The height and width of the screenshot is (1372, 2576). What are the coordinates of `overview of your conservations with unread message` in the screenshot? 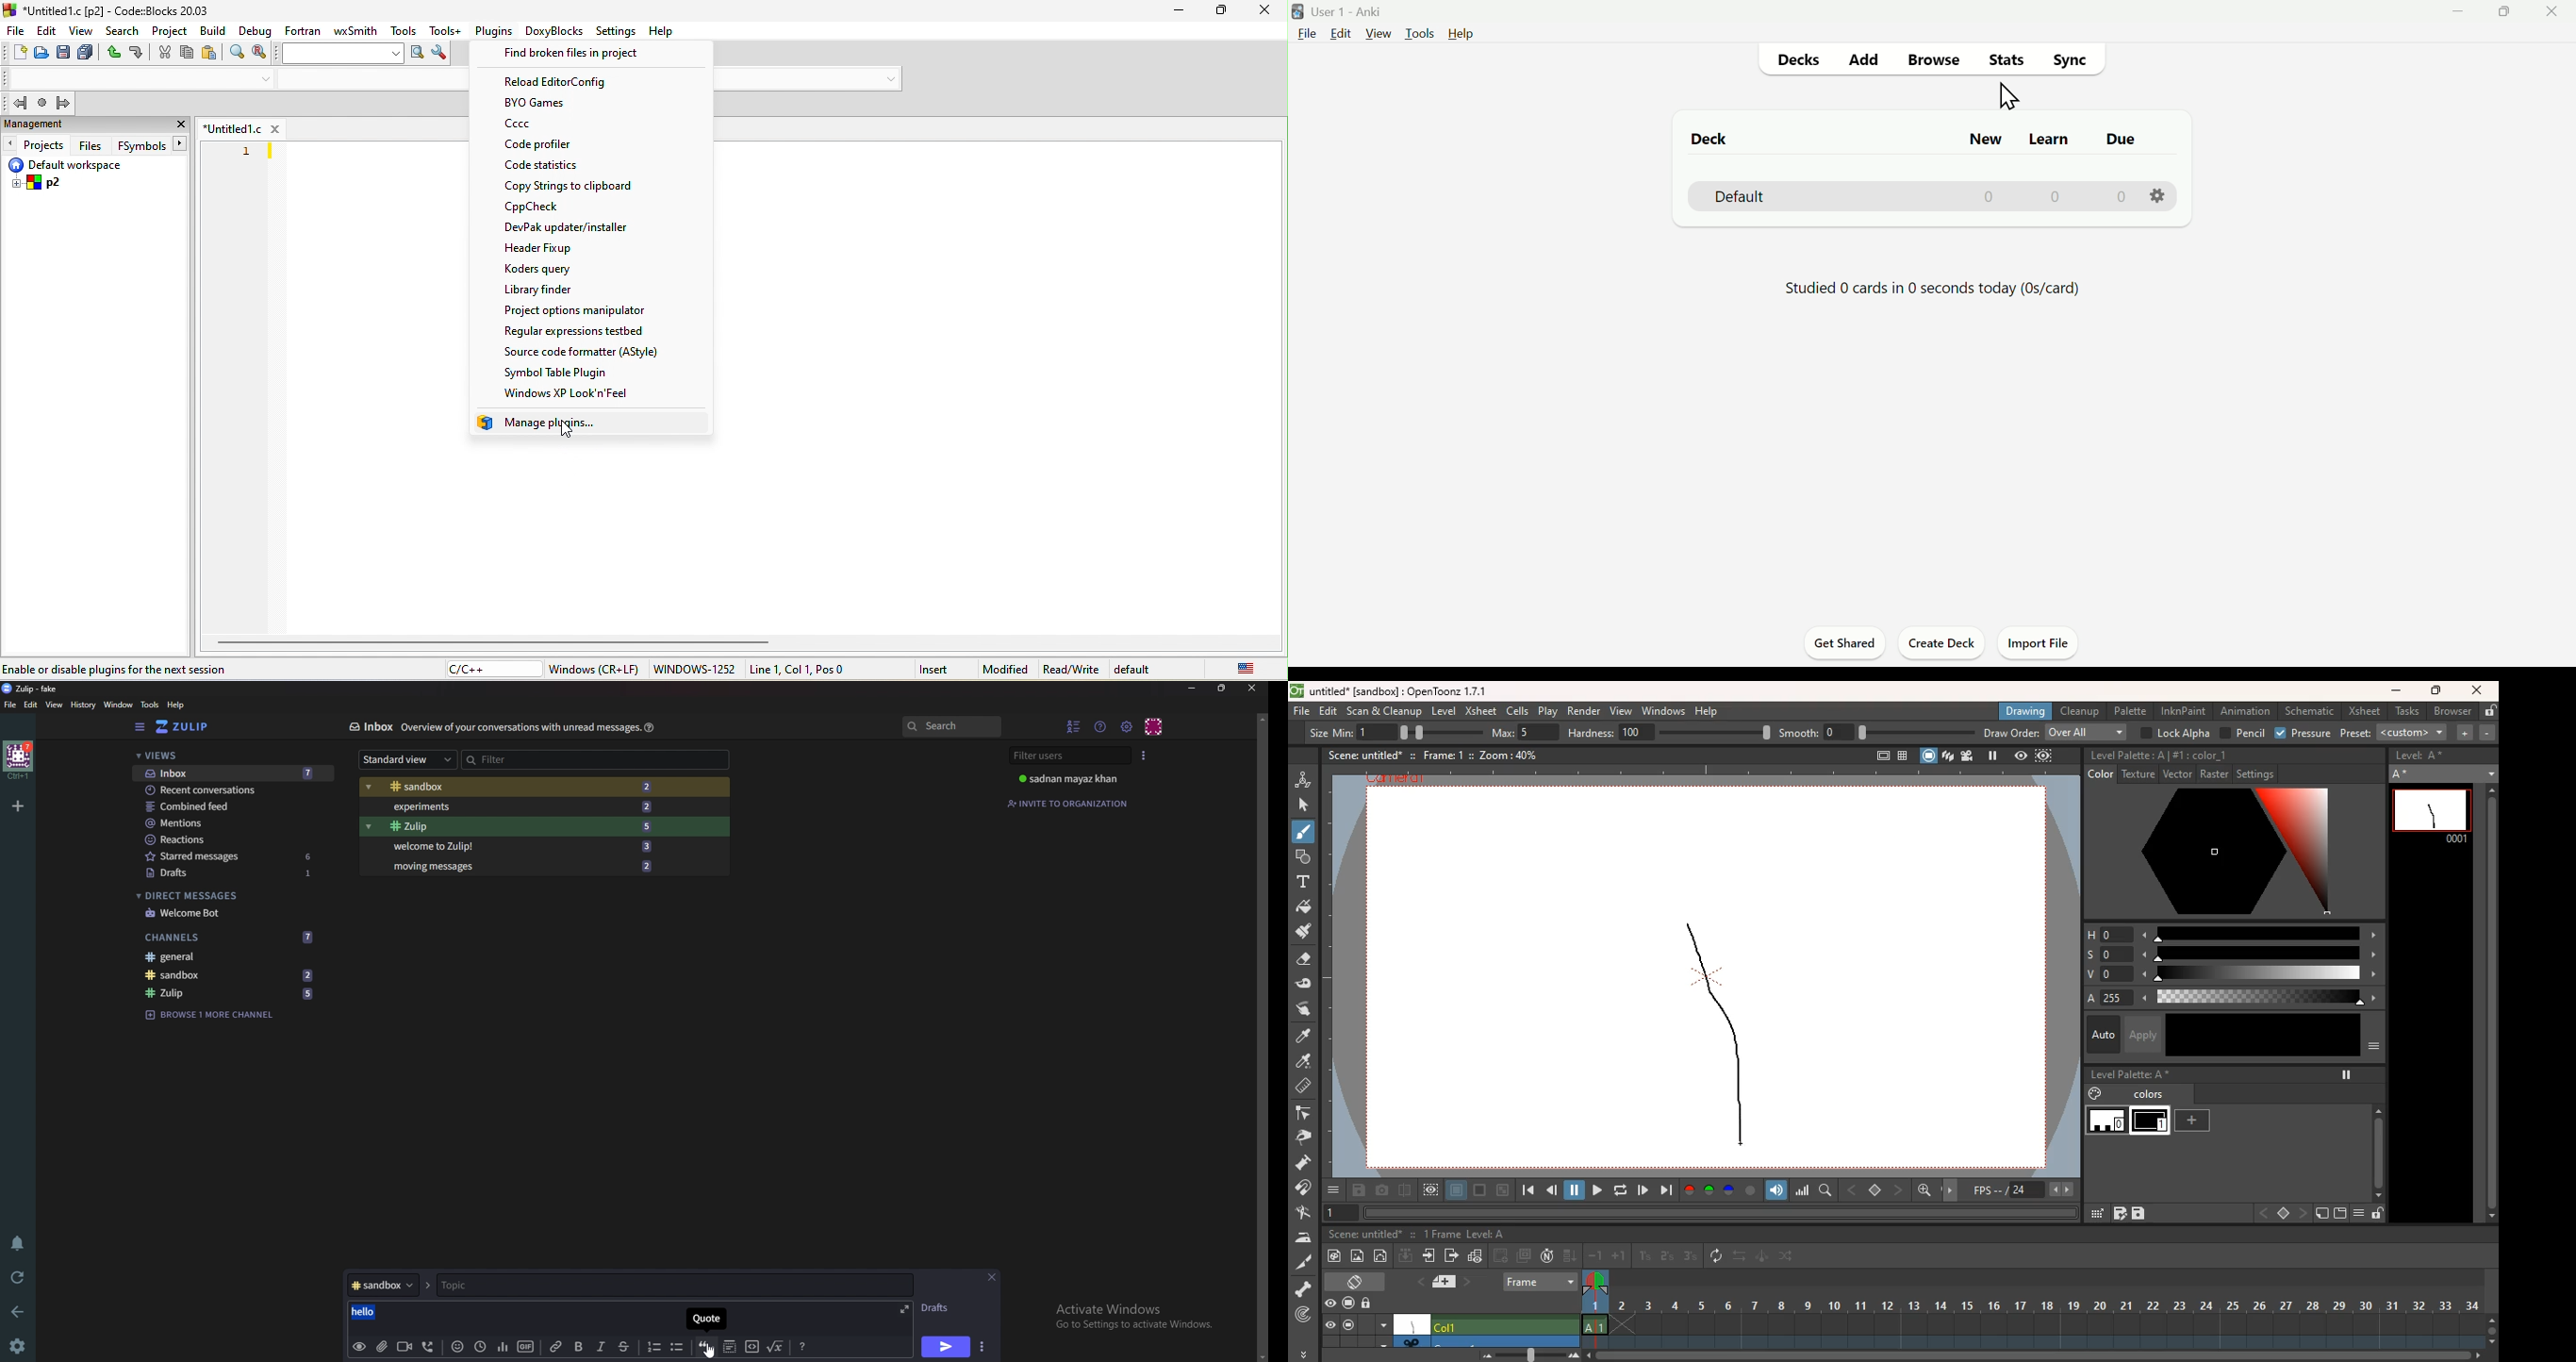 It's located at (519, 728).